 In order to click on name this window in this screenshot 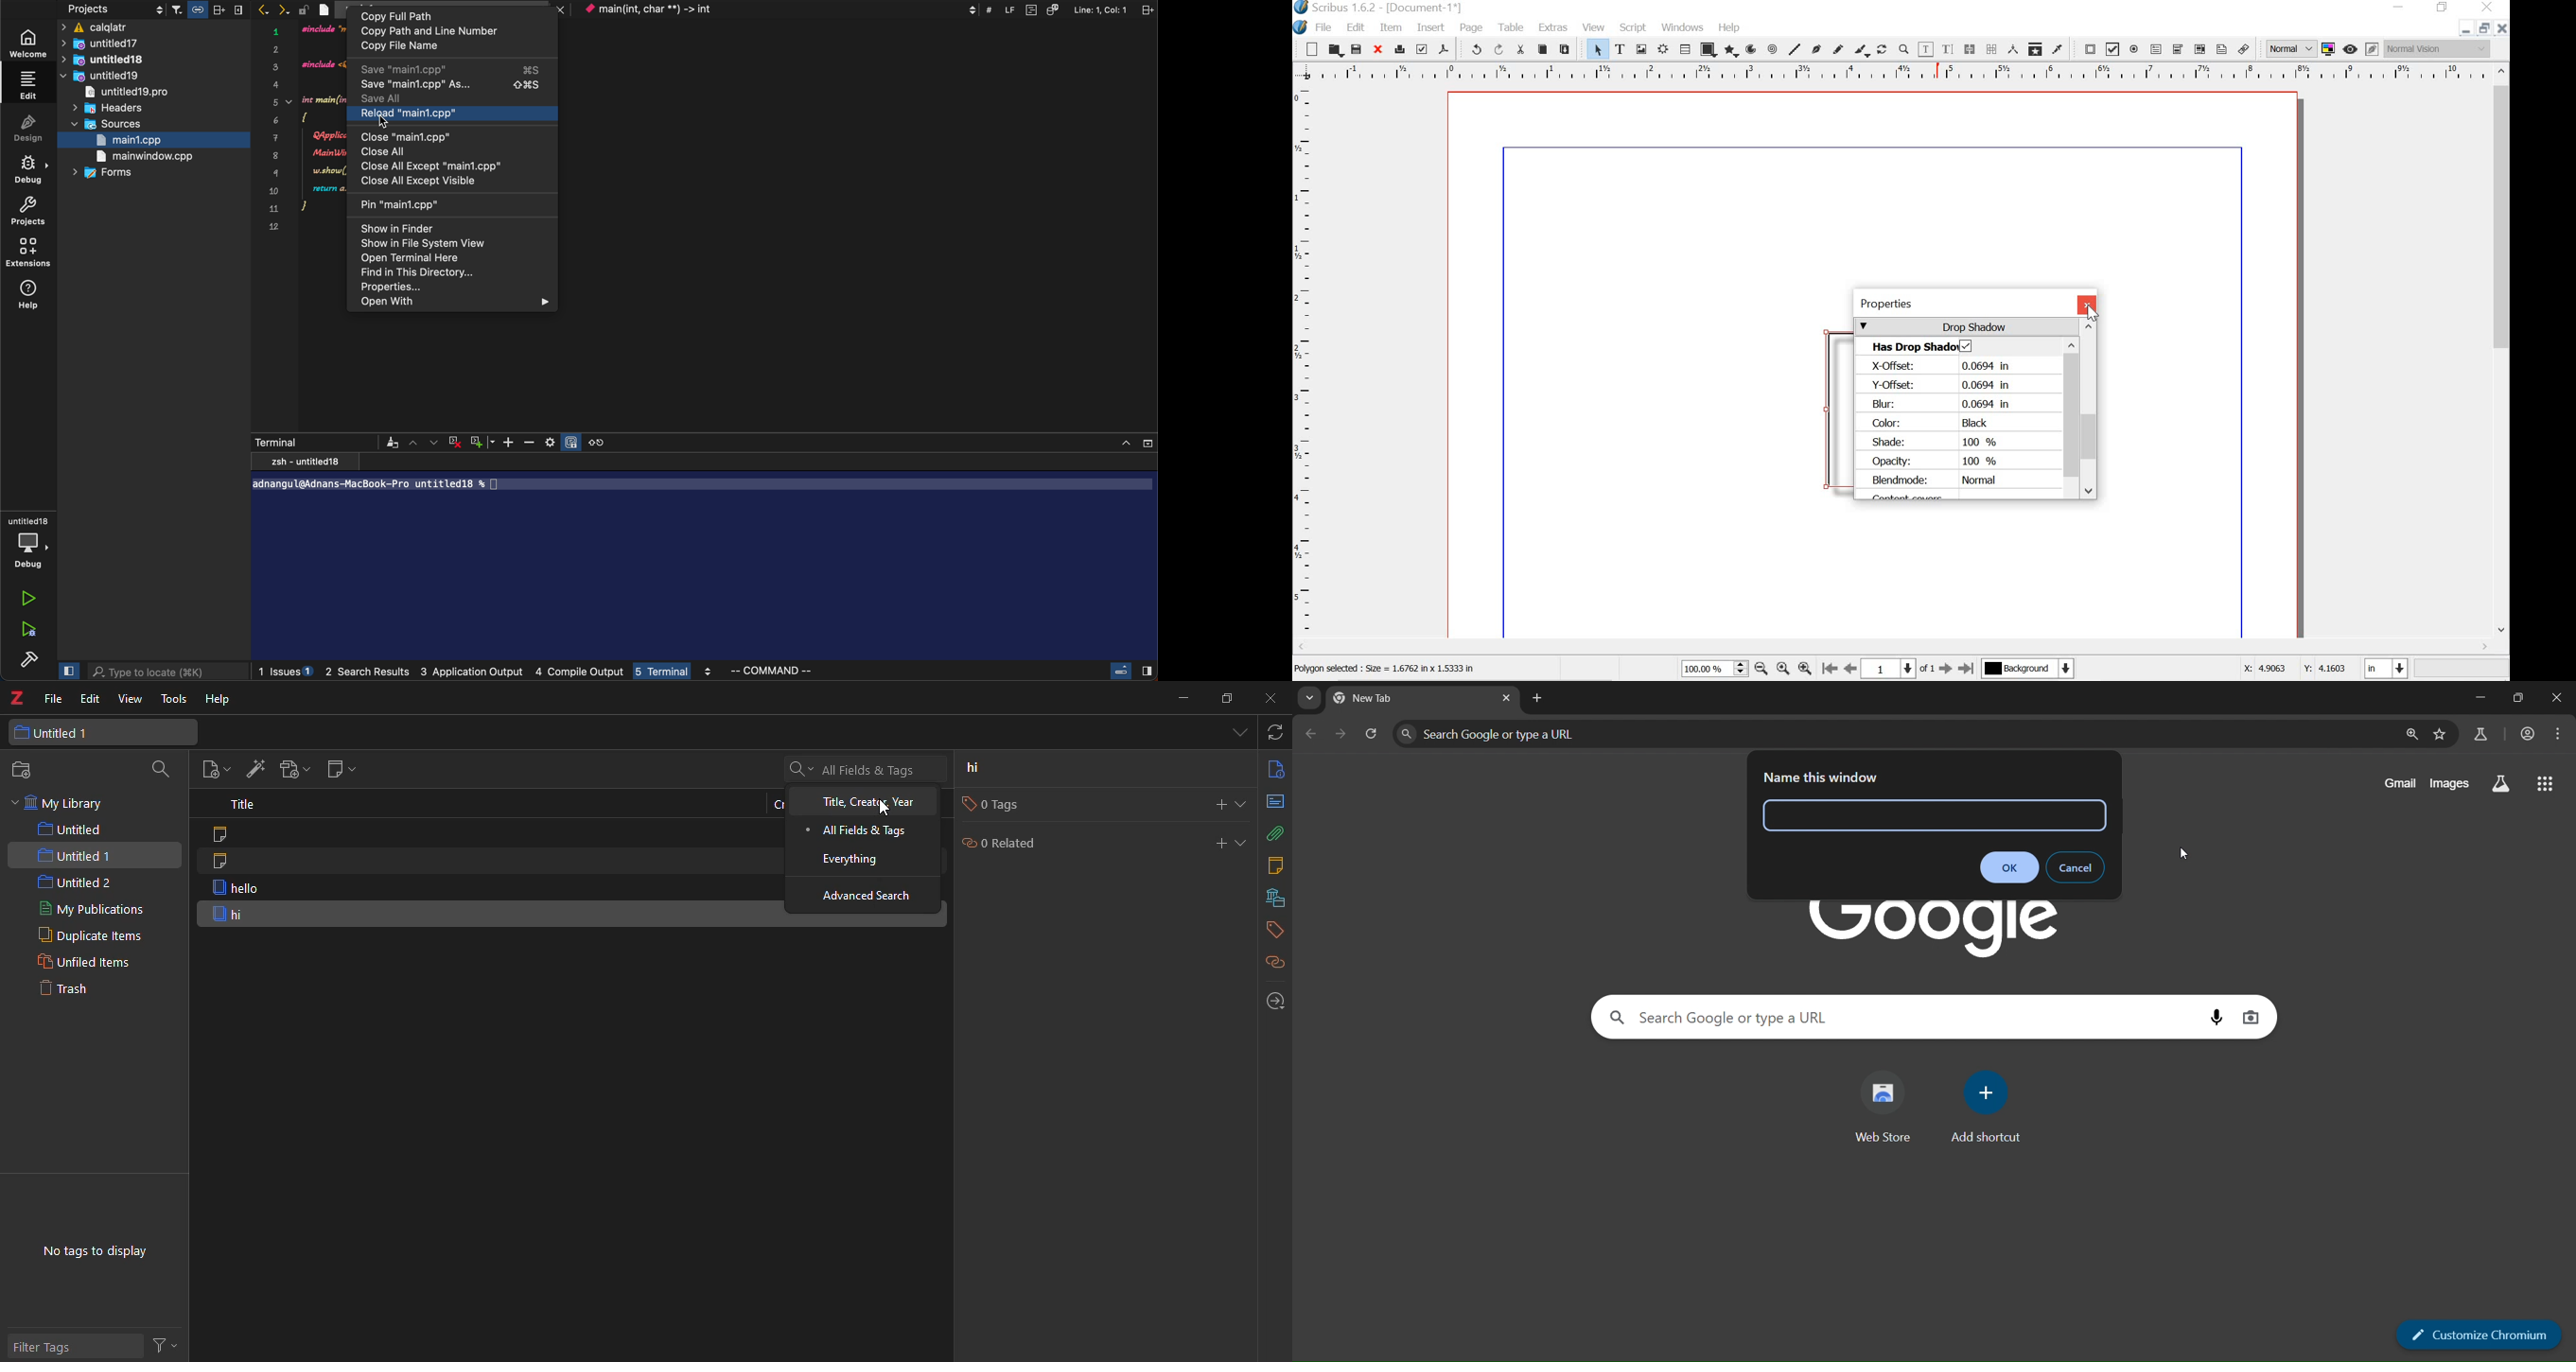, I will do `click(1818, 775)`.